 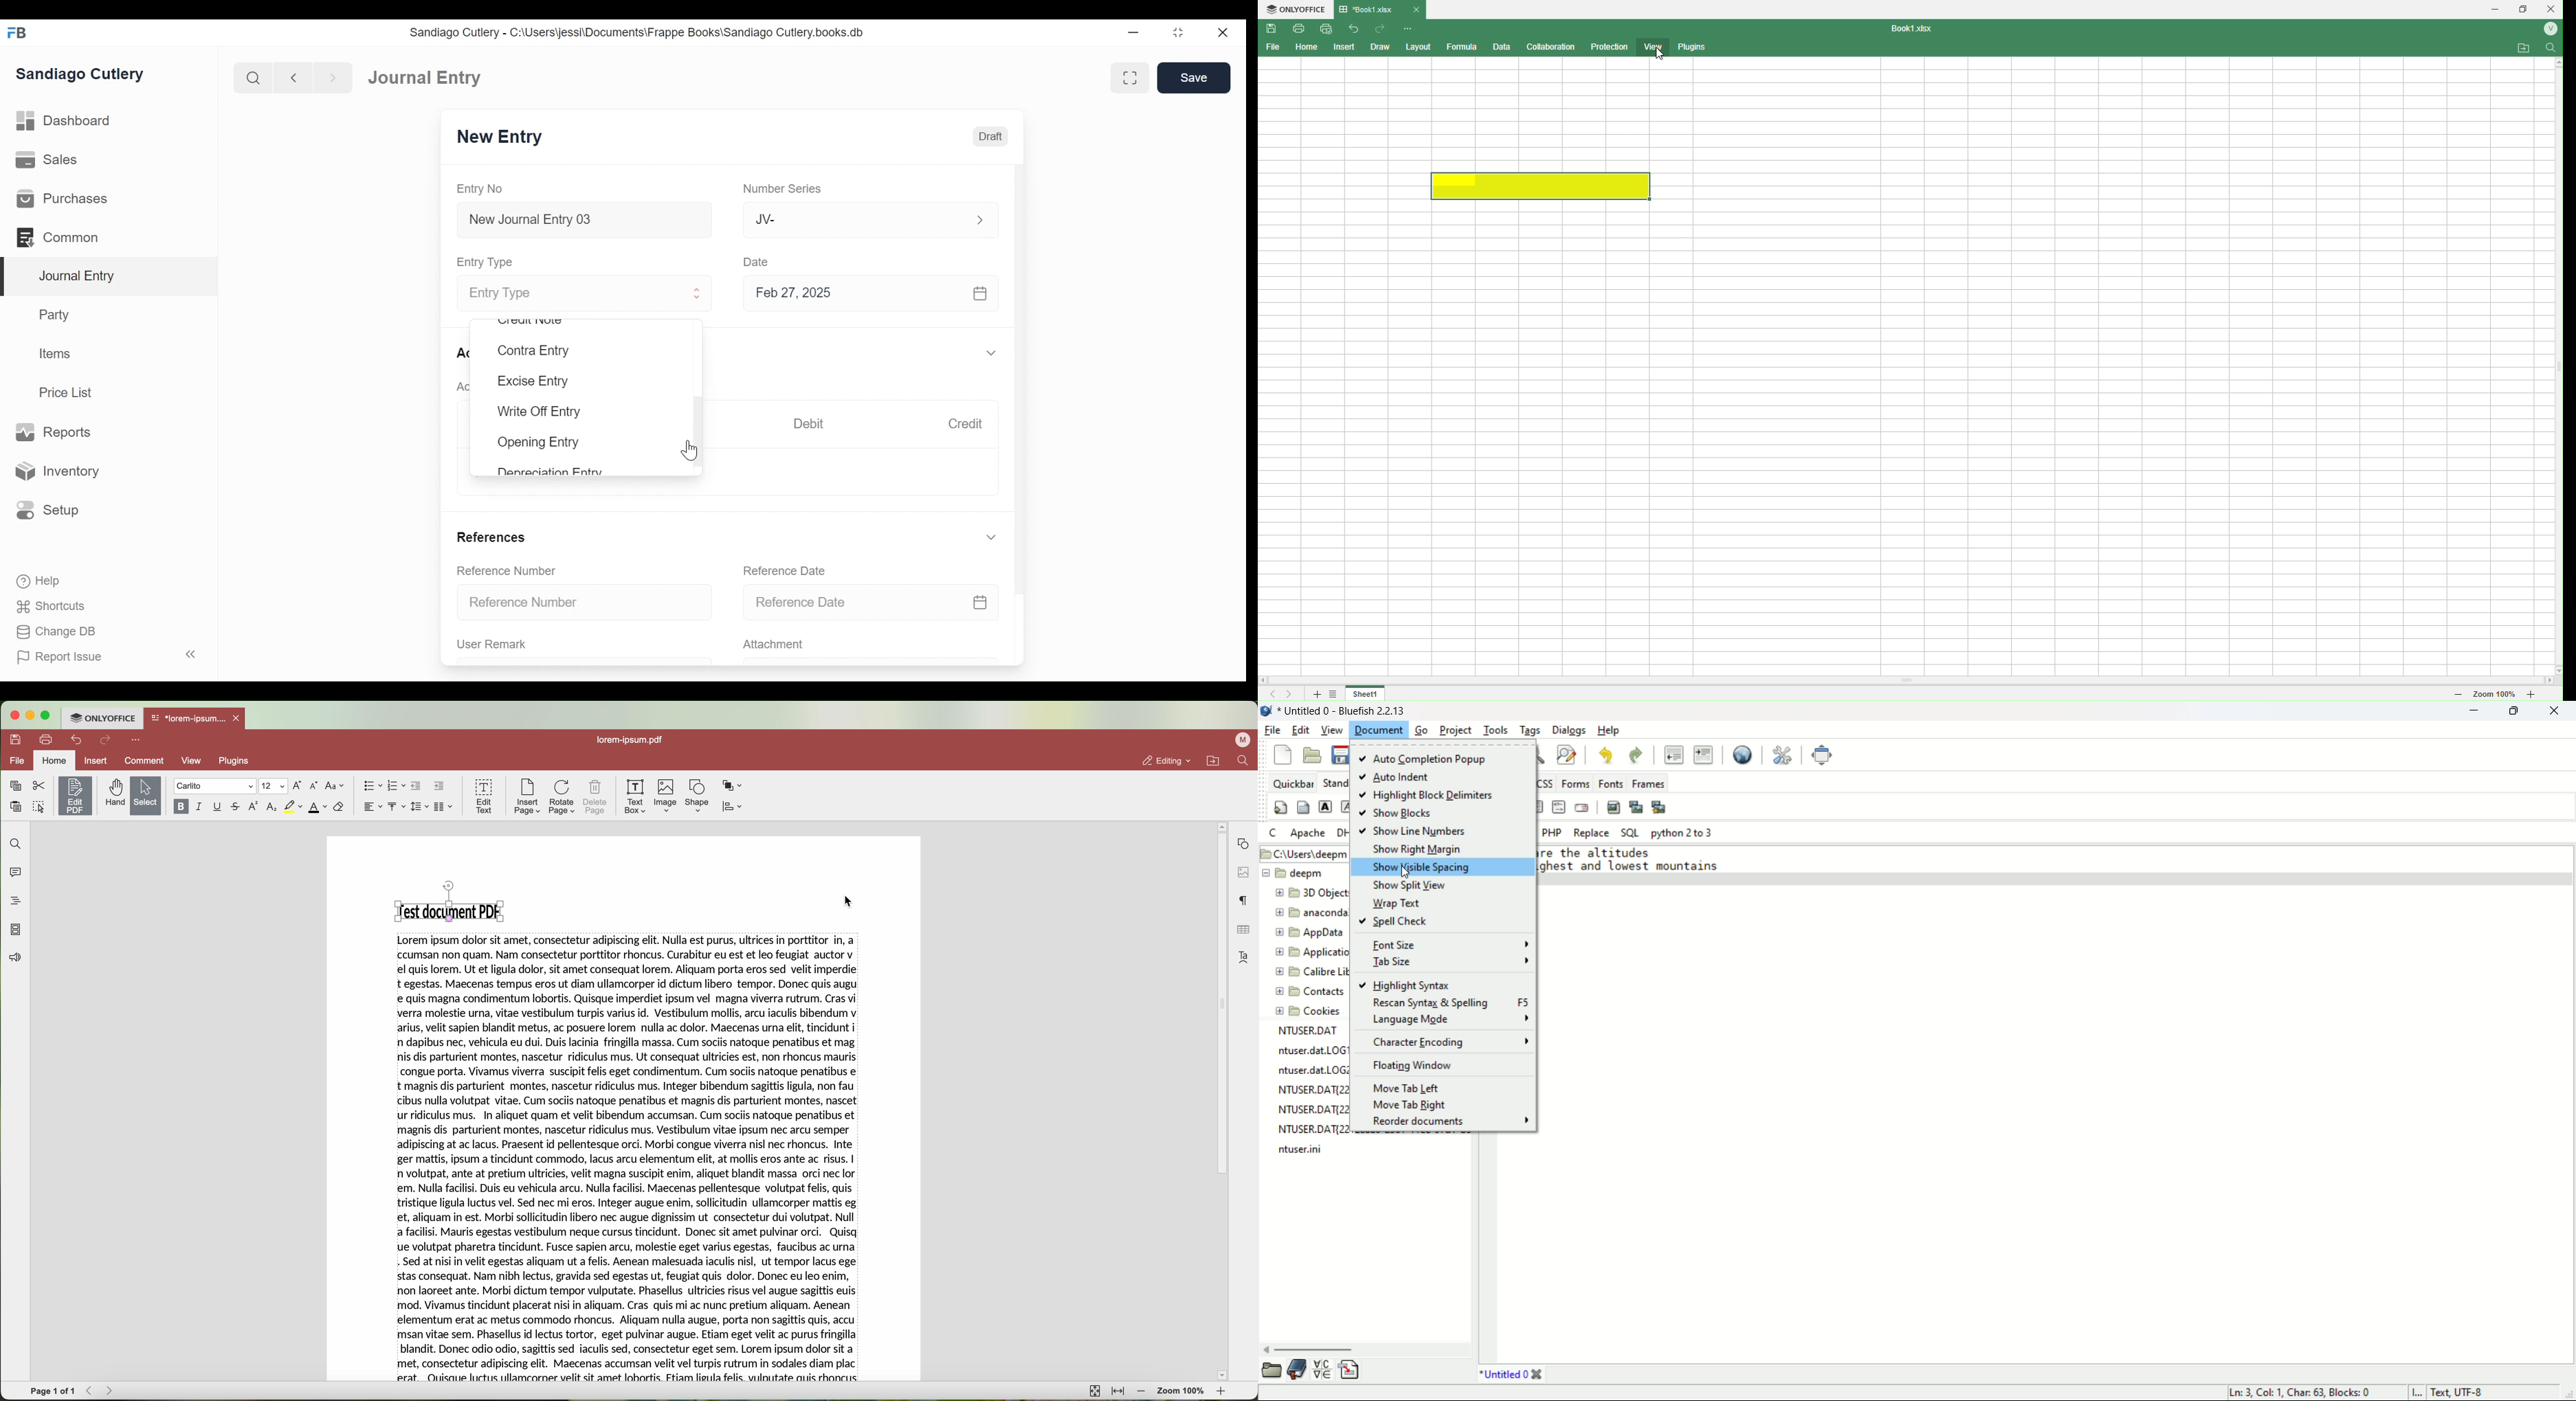 What do you see at coordinates (236, 762) in the screenshot?
I see `plugins` at bounding box center [236, 762].